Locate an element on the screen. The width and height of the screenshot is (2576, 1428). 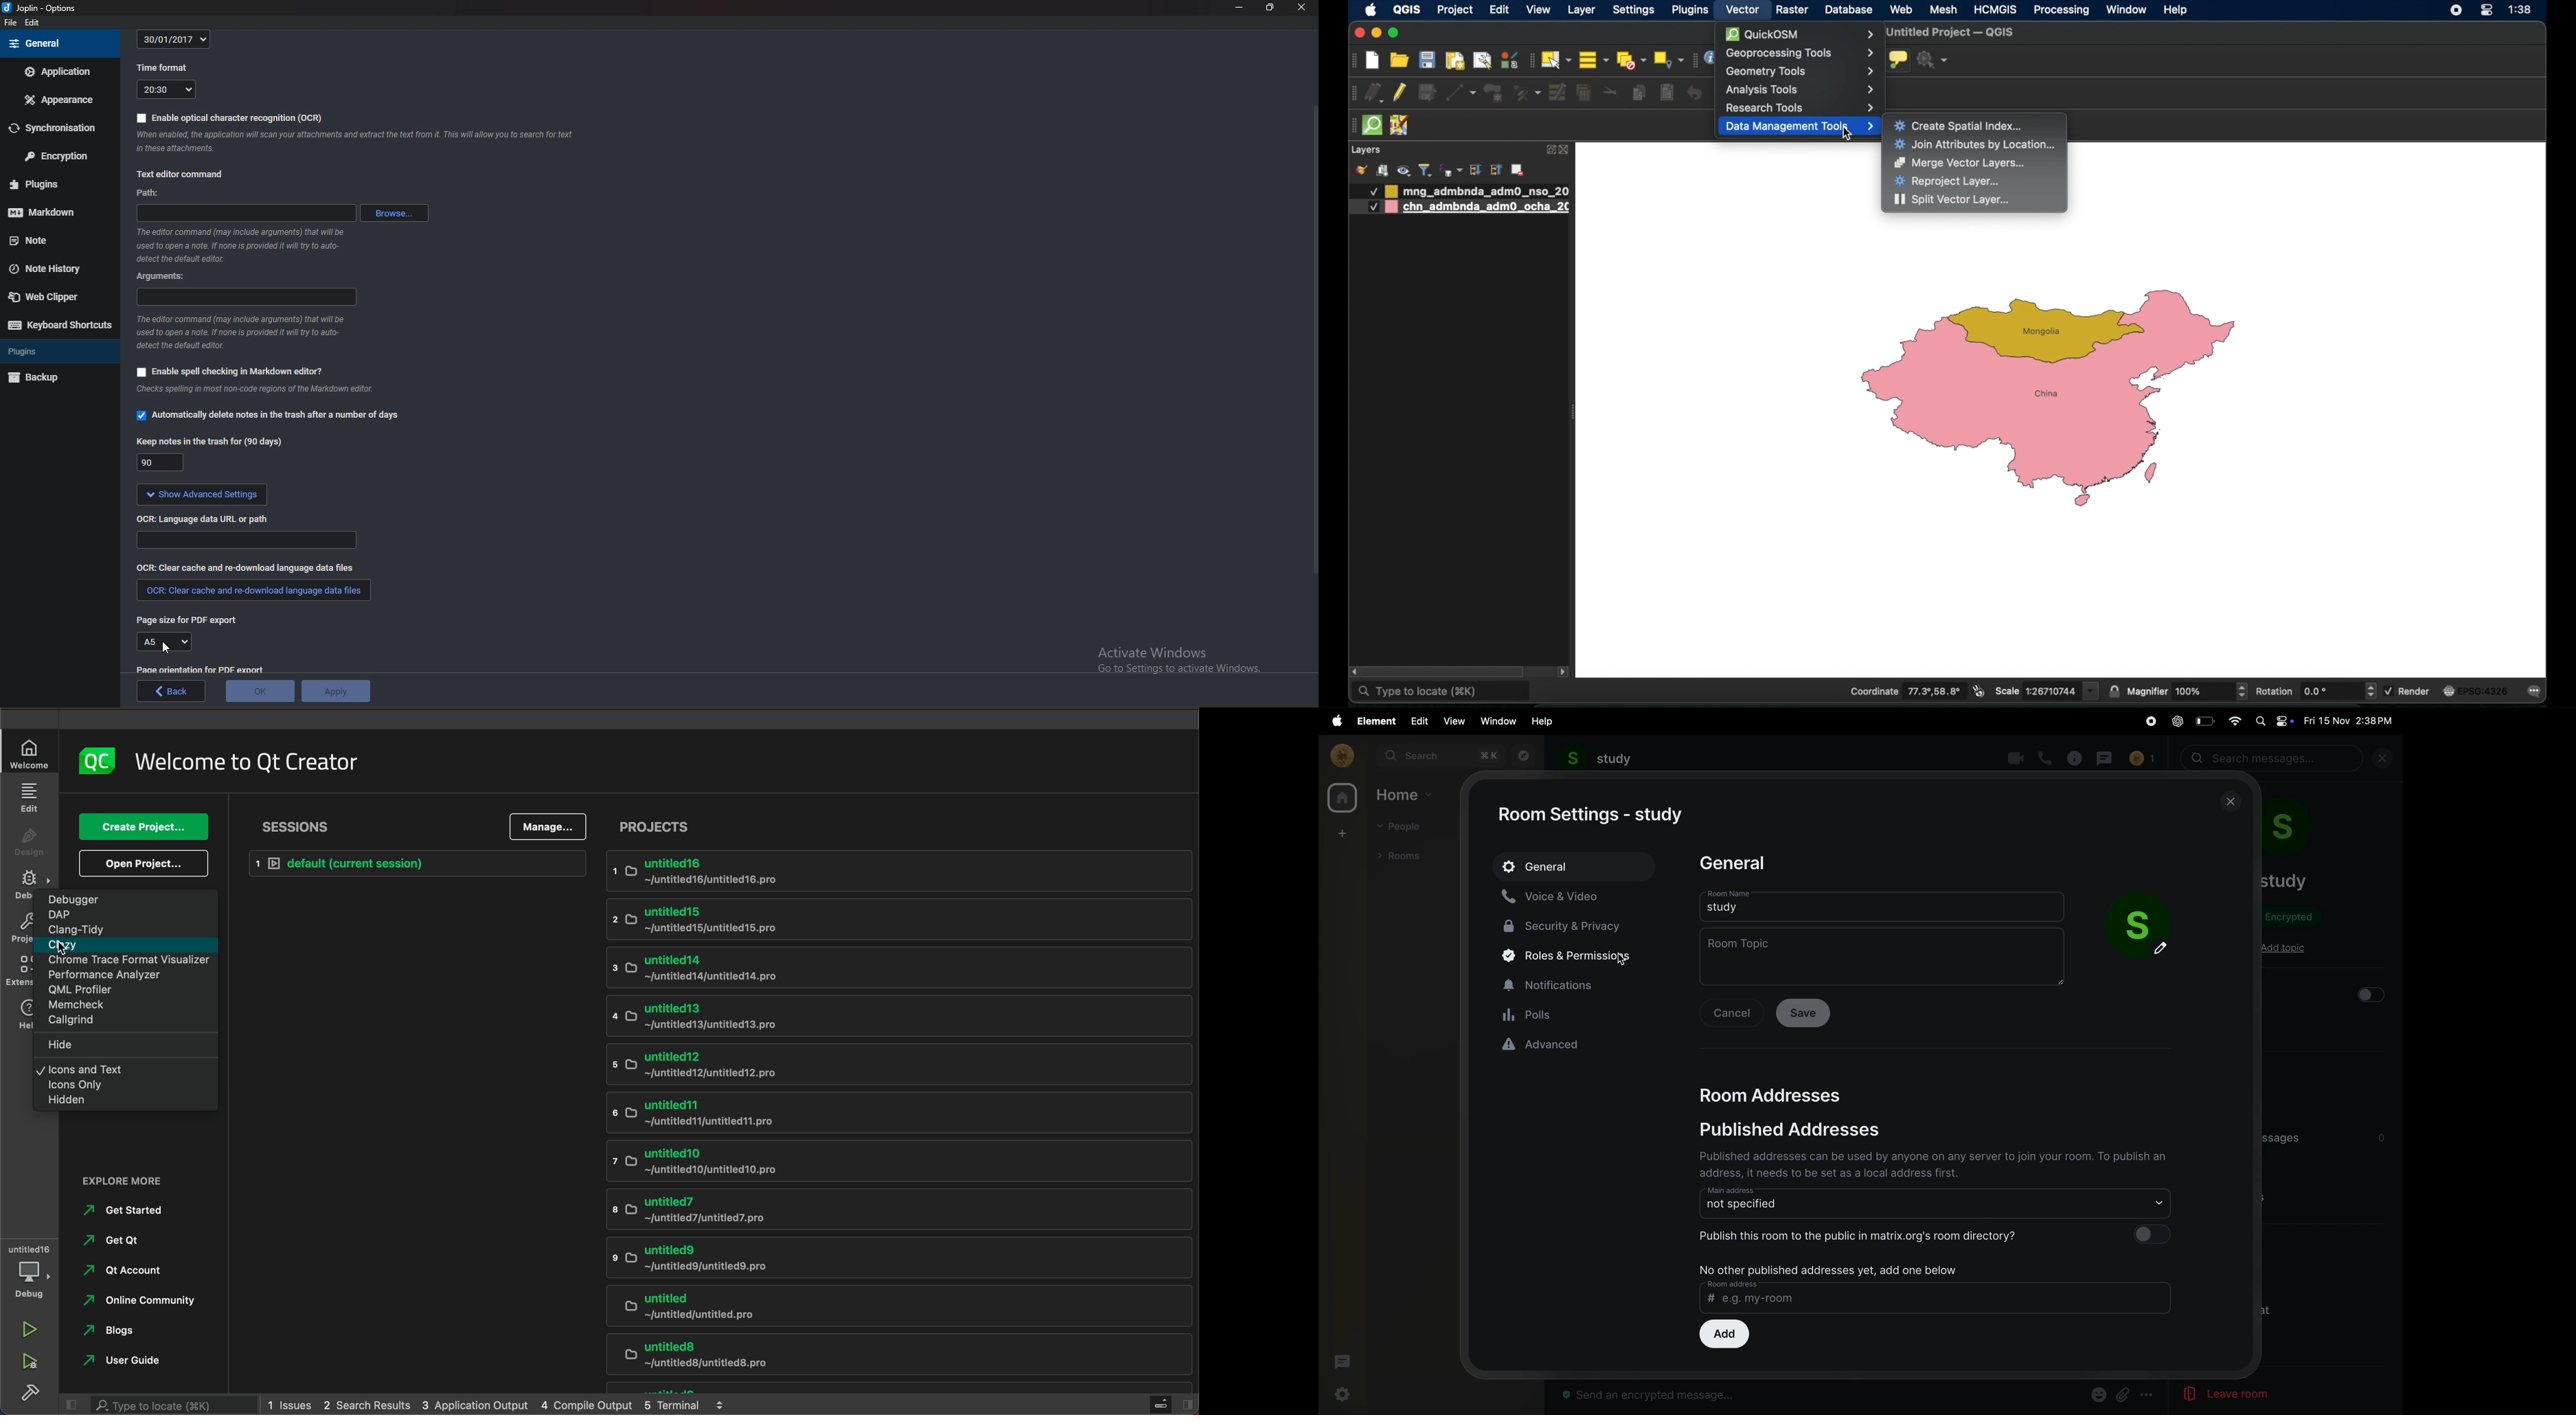
close is located at coordinates (1301, 8).